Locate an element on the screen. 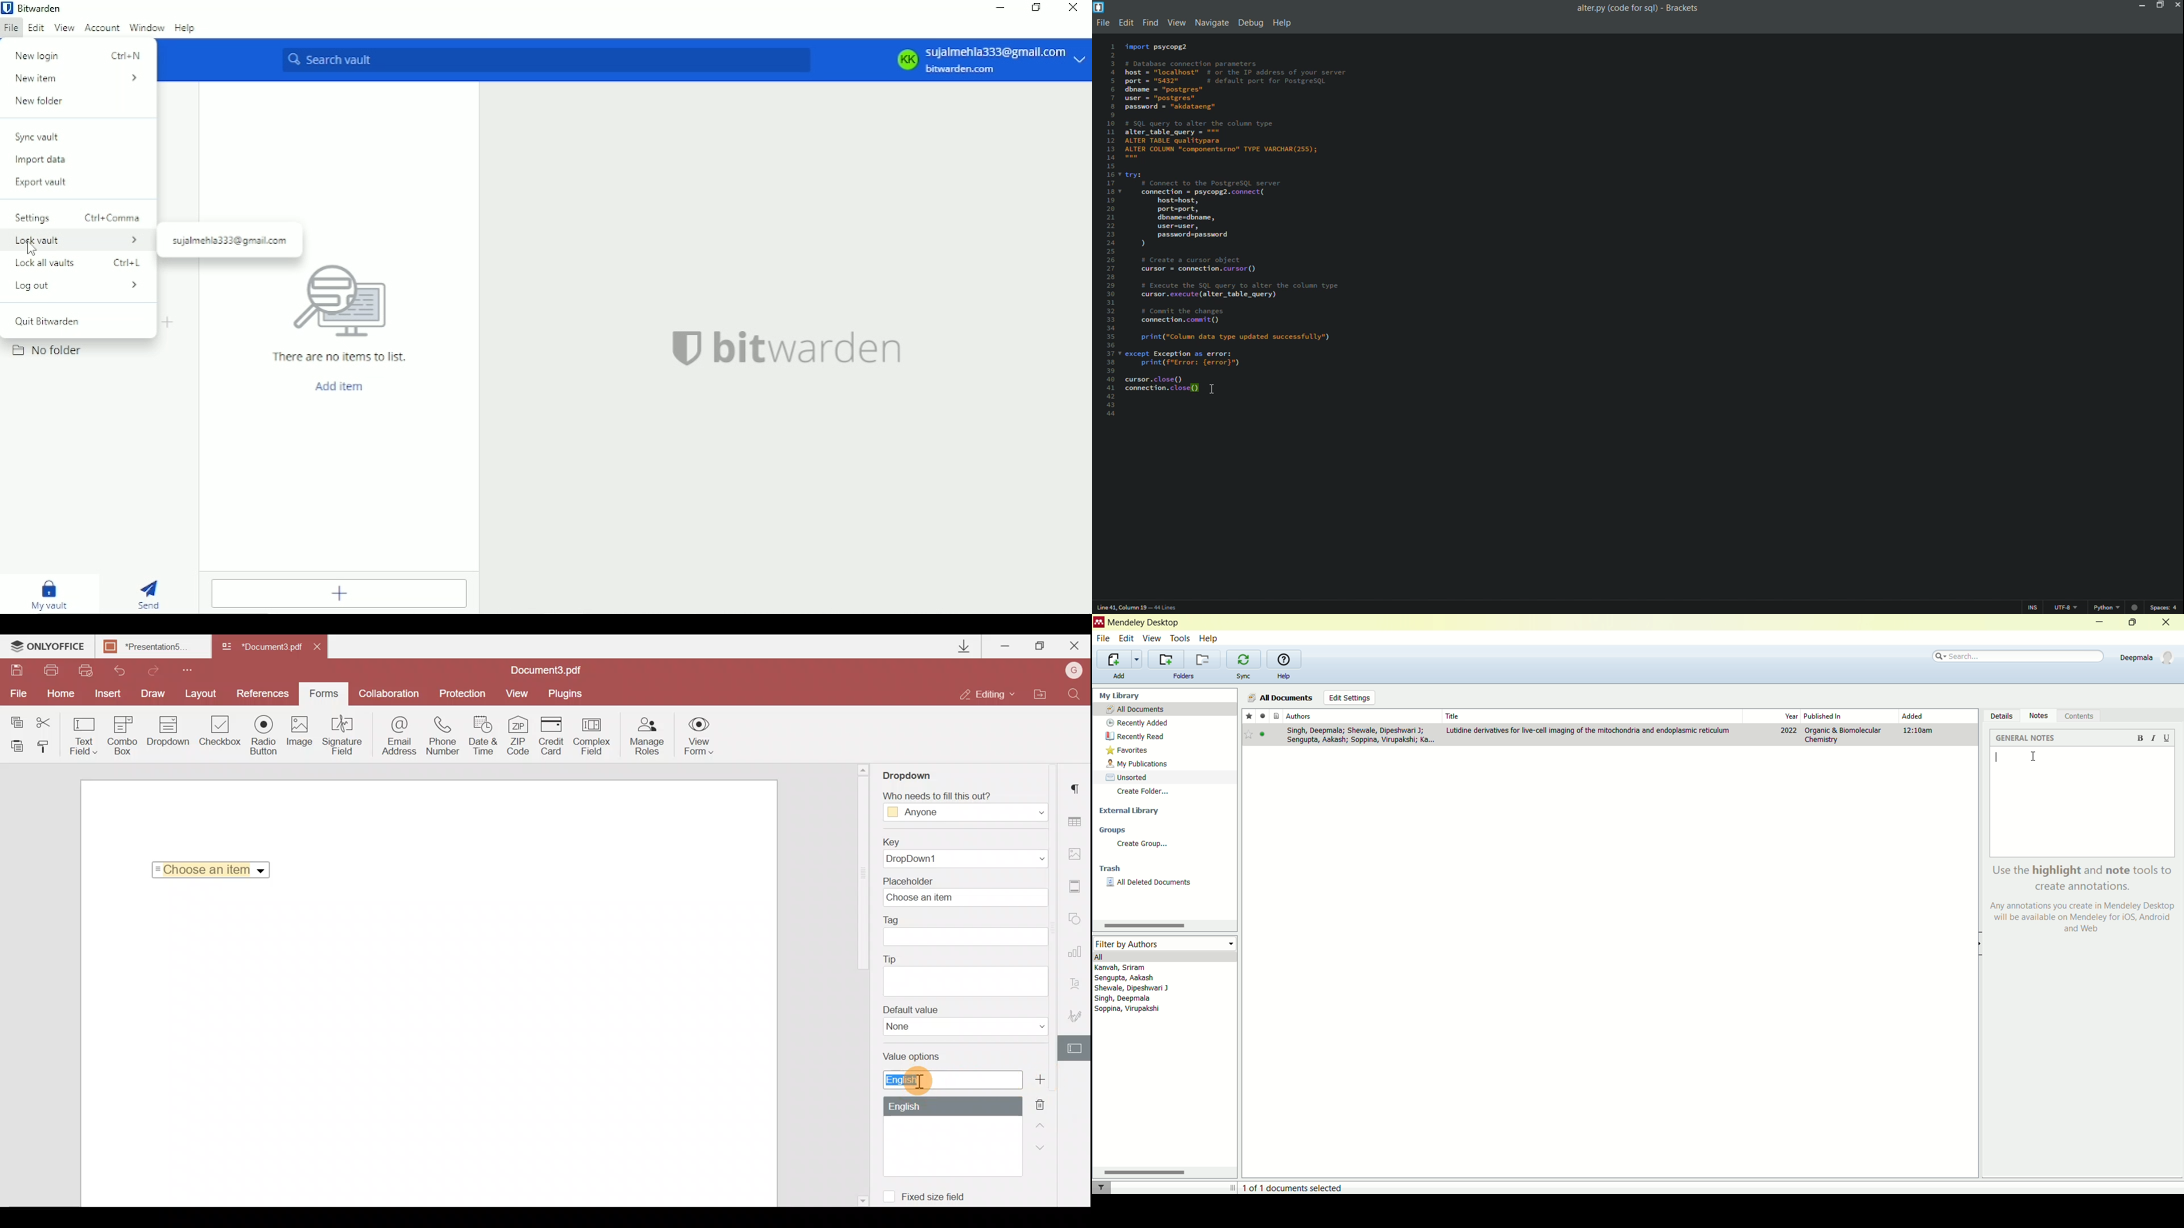 The width and height of the screenshot is (2184, 1232). Manage roles is located at coordinates (647, 736).